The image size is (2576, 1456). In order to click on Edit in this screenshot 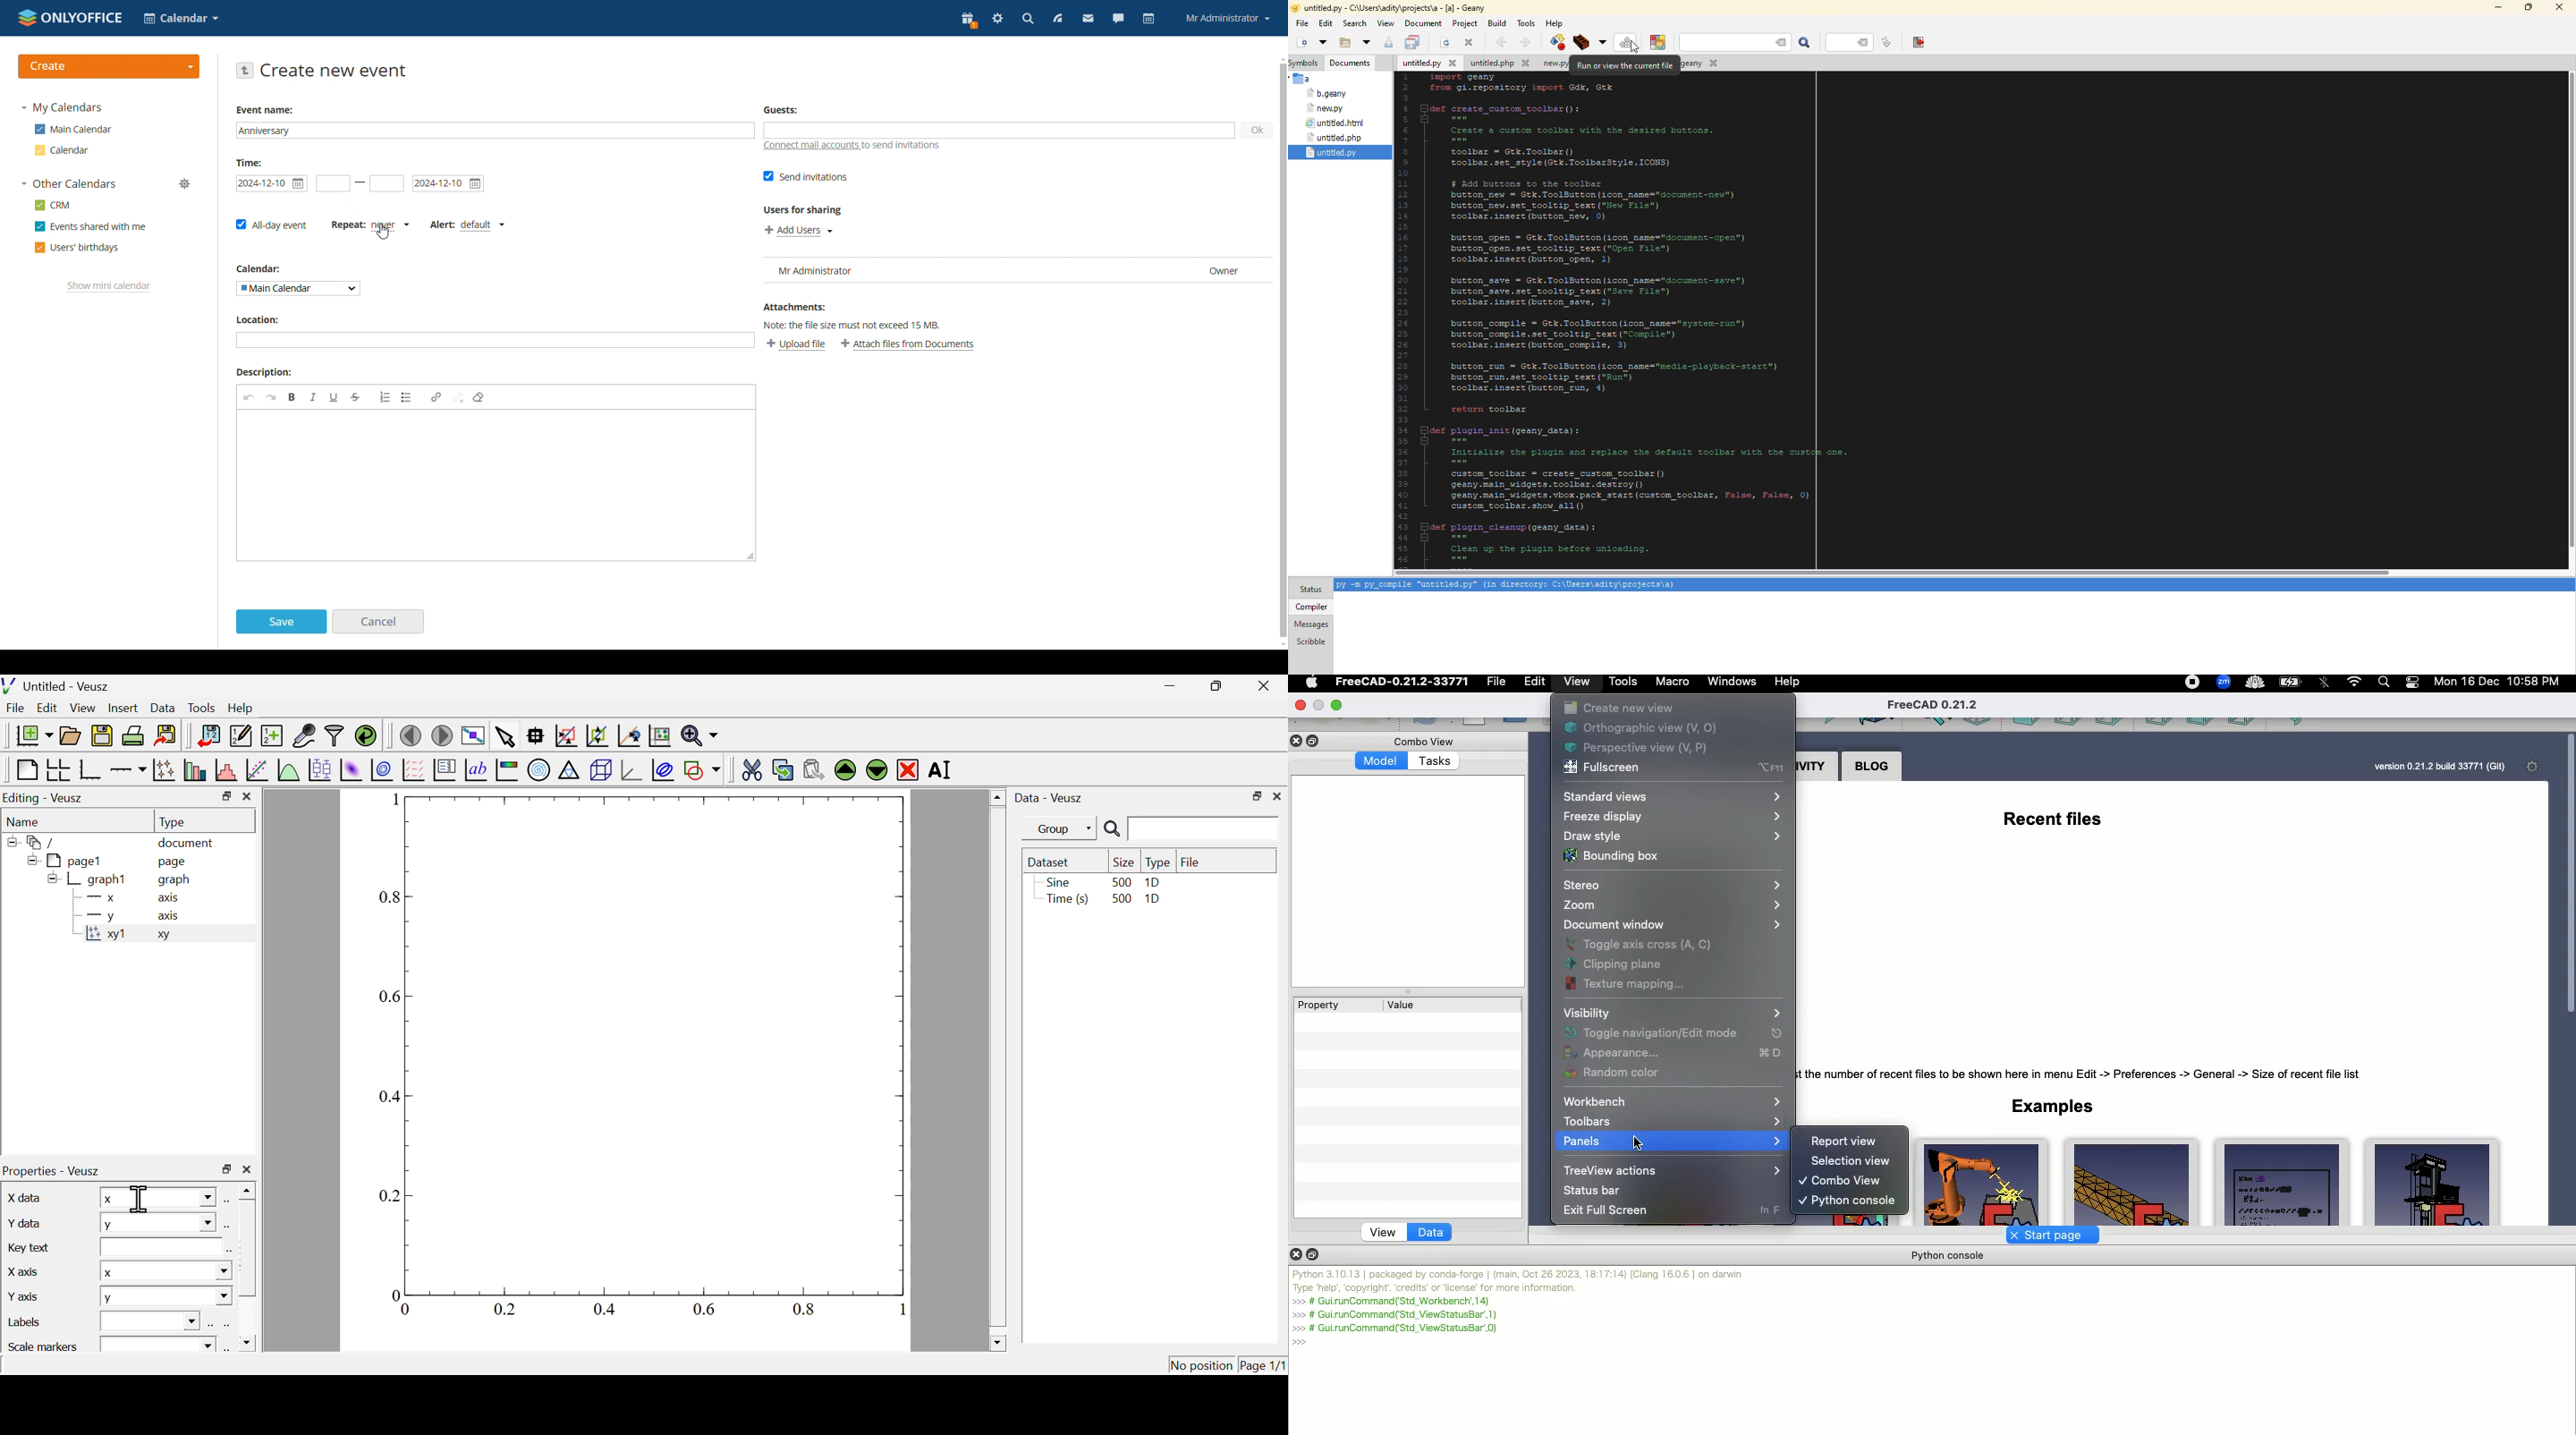, I will do `click(1537, 684)`.